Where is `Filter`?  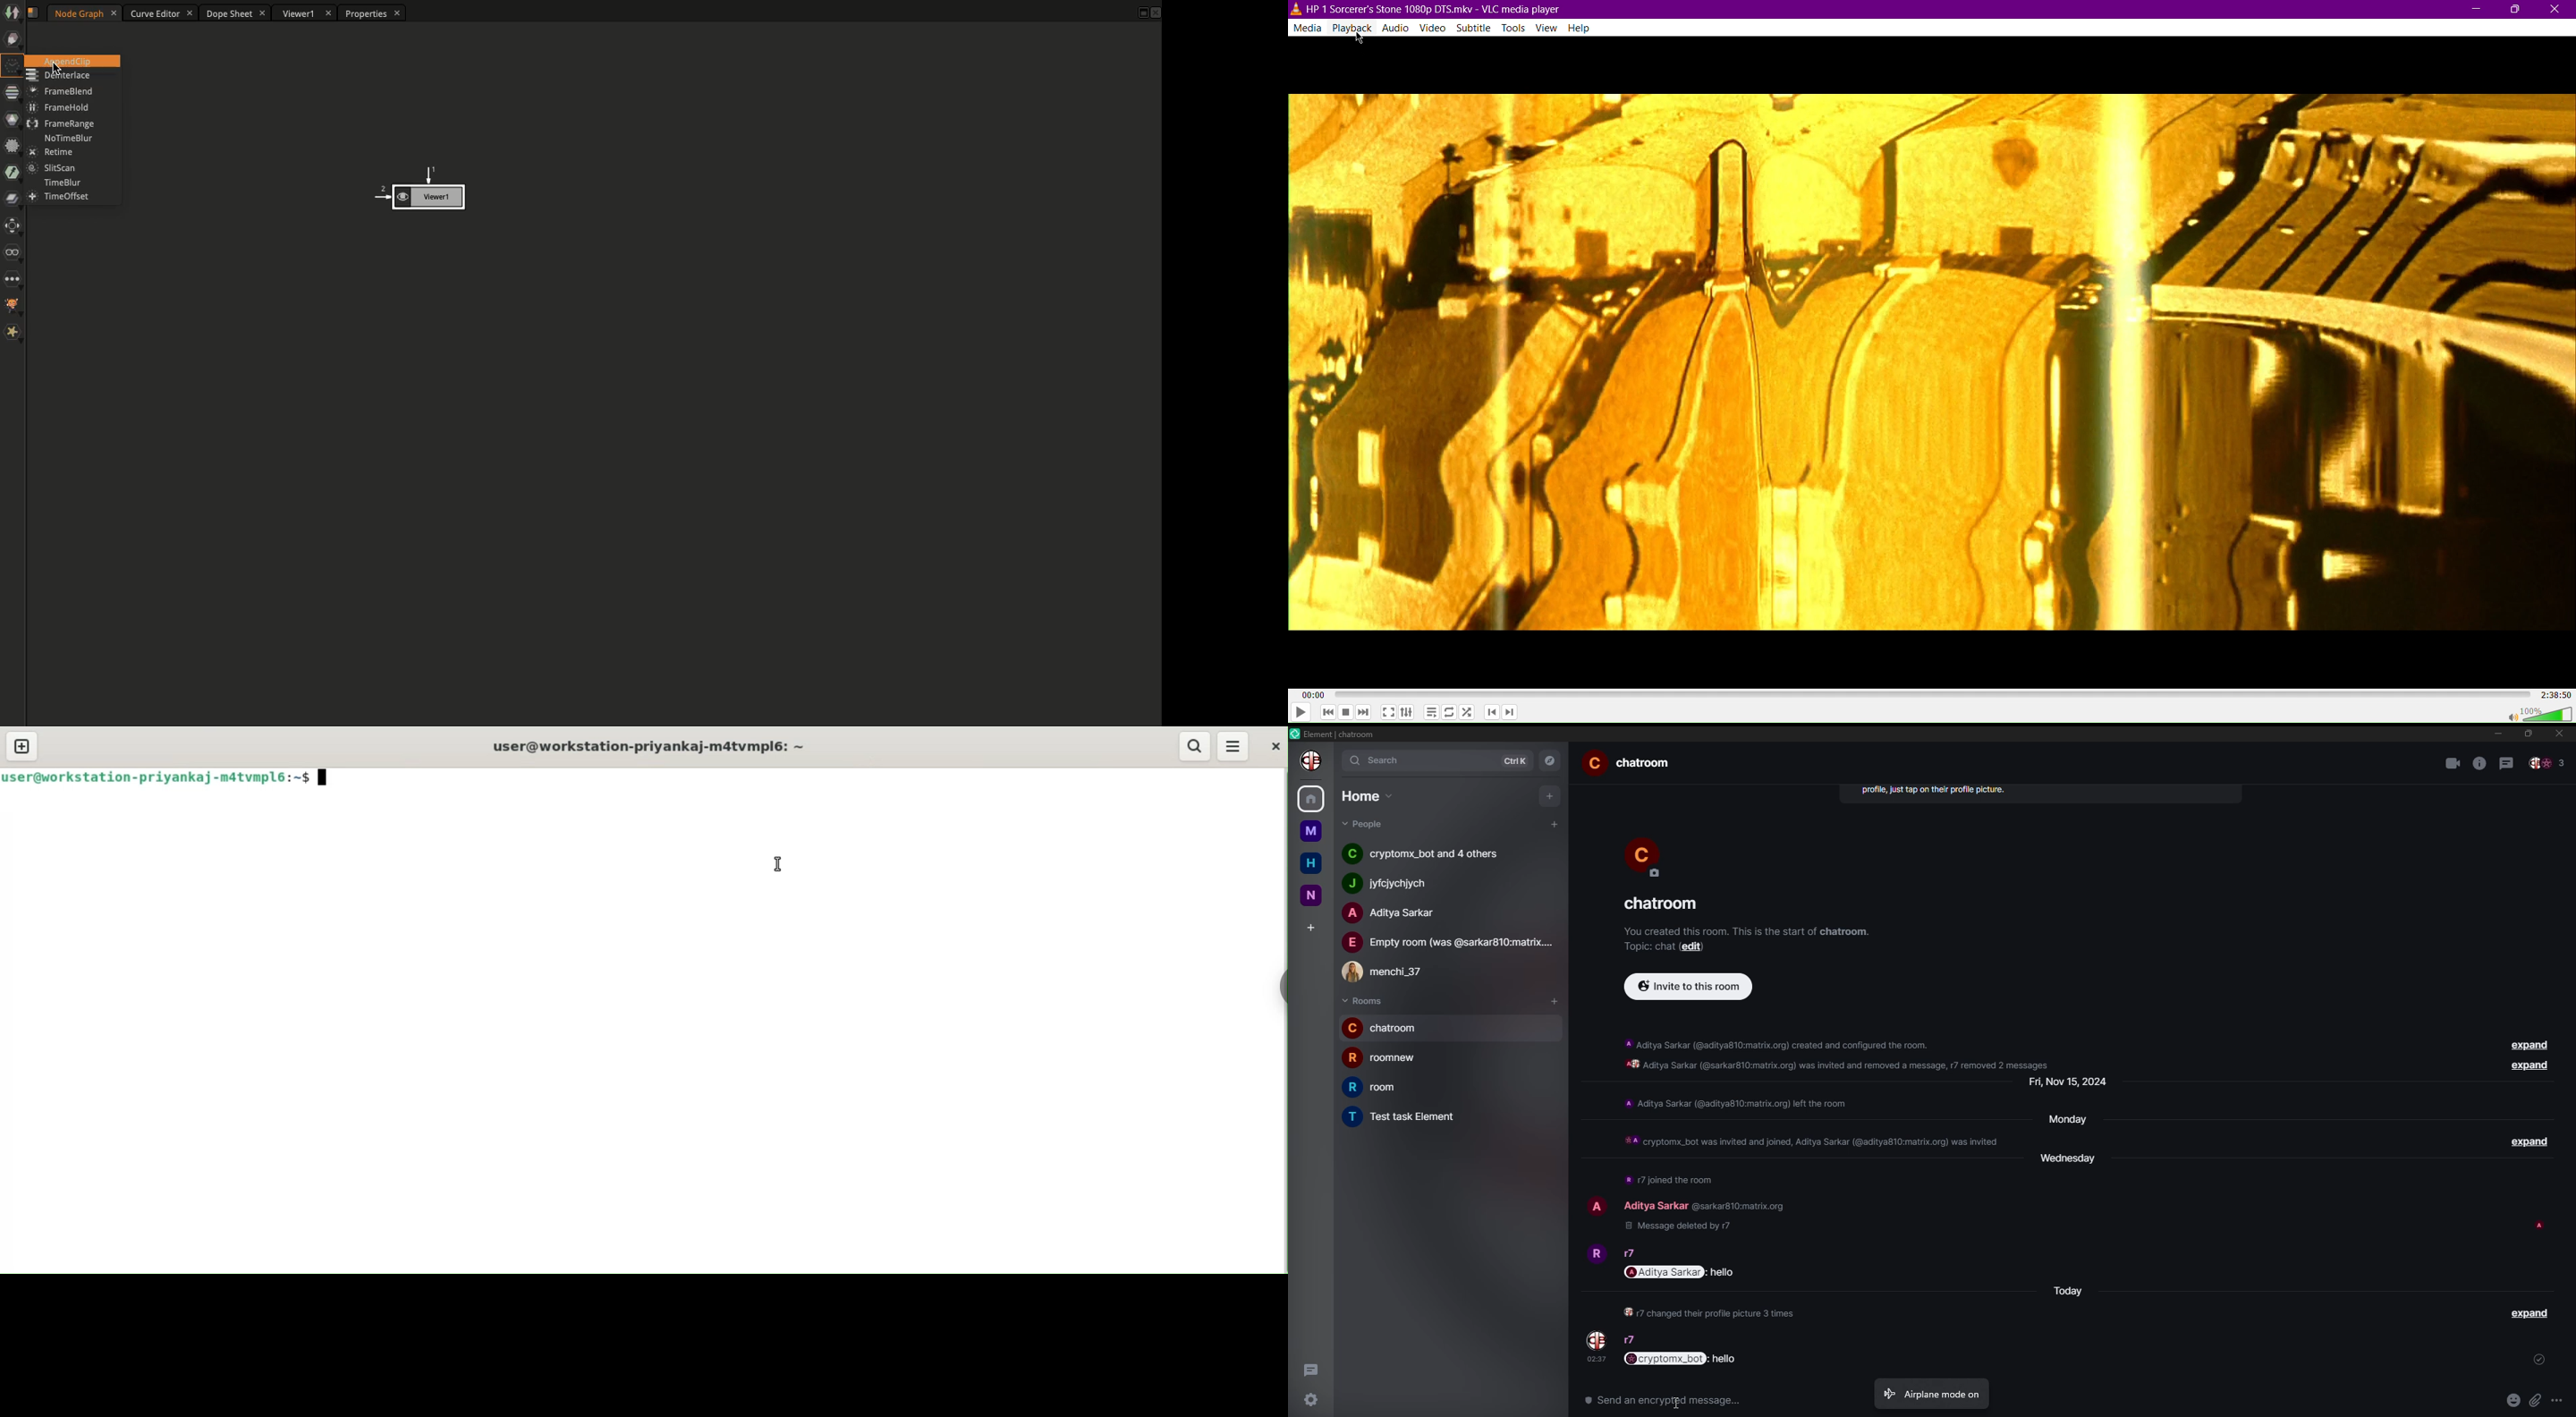 Filter is located at coordinates (11, 145).